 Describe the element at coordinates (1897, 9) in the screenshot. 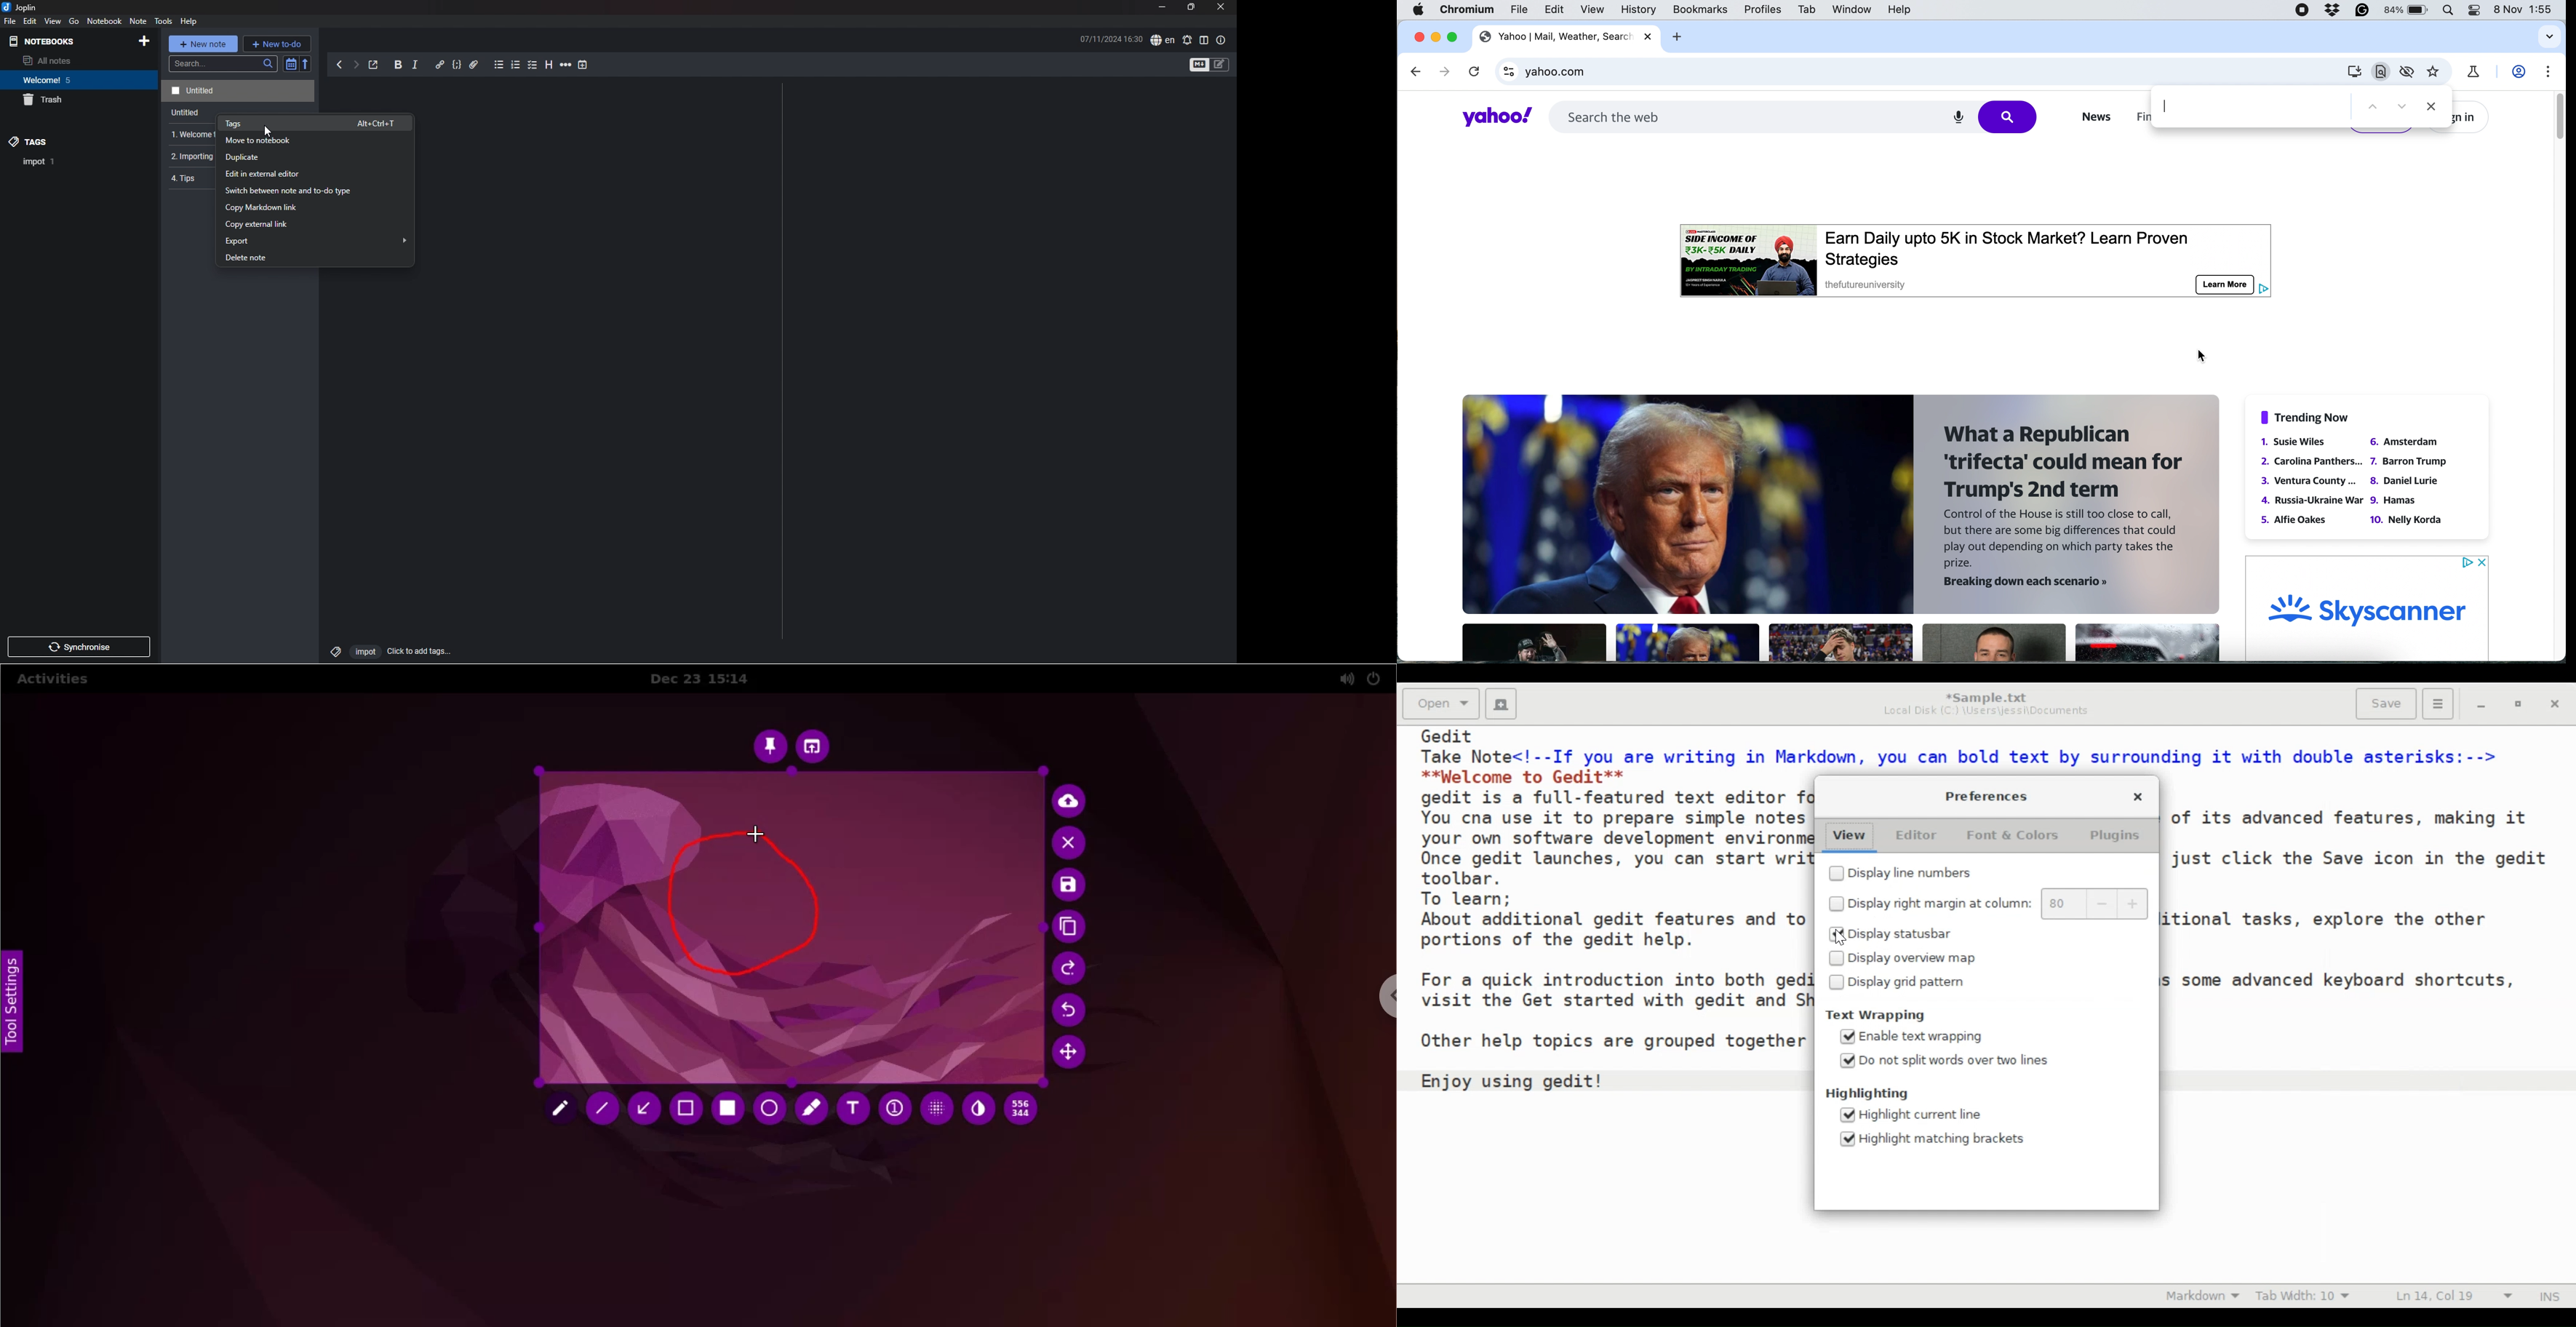

I see `help` at that location.